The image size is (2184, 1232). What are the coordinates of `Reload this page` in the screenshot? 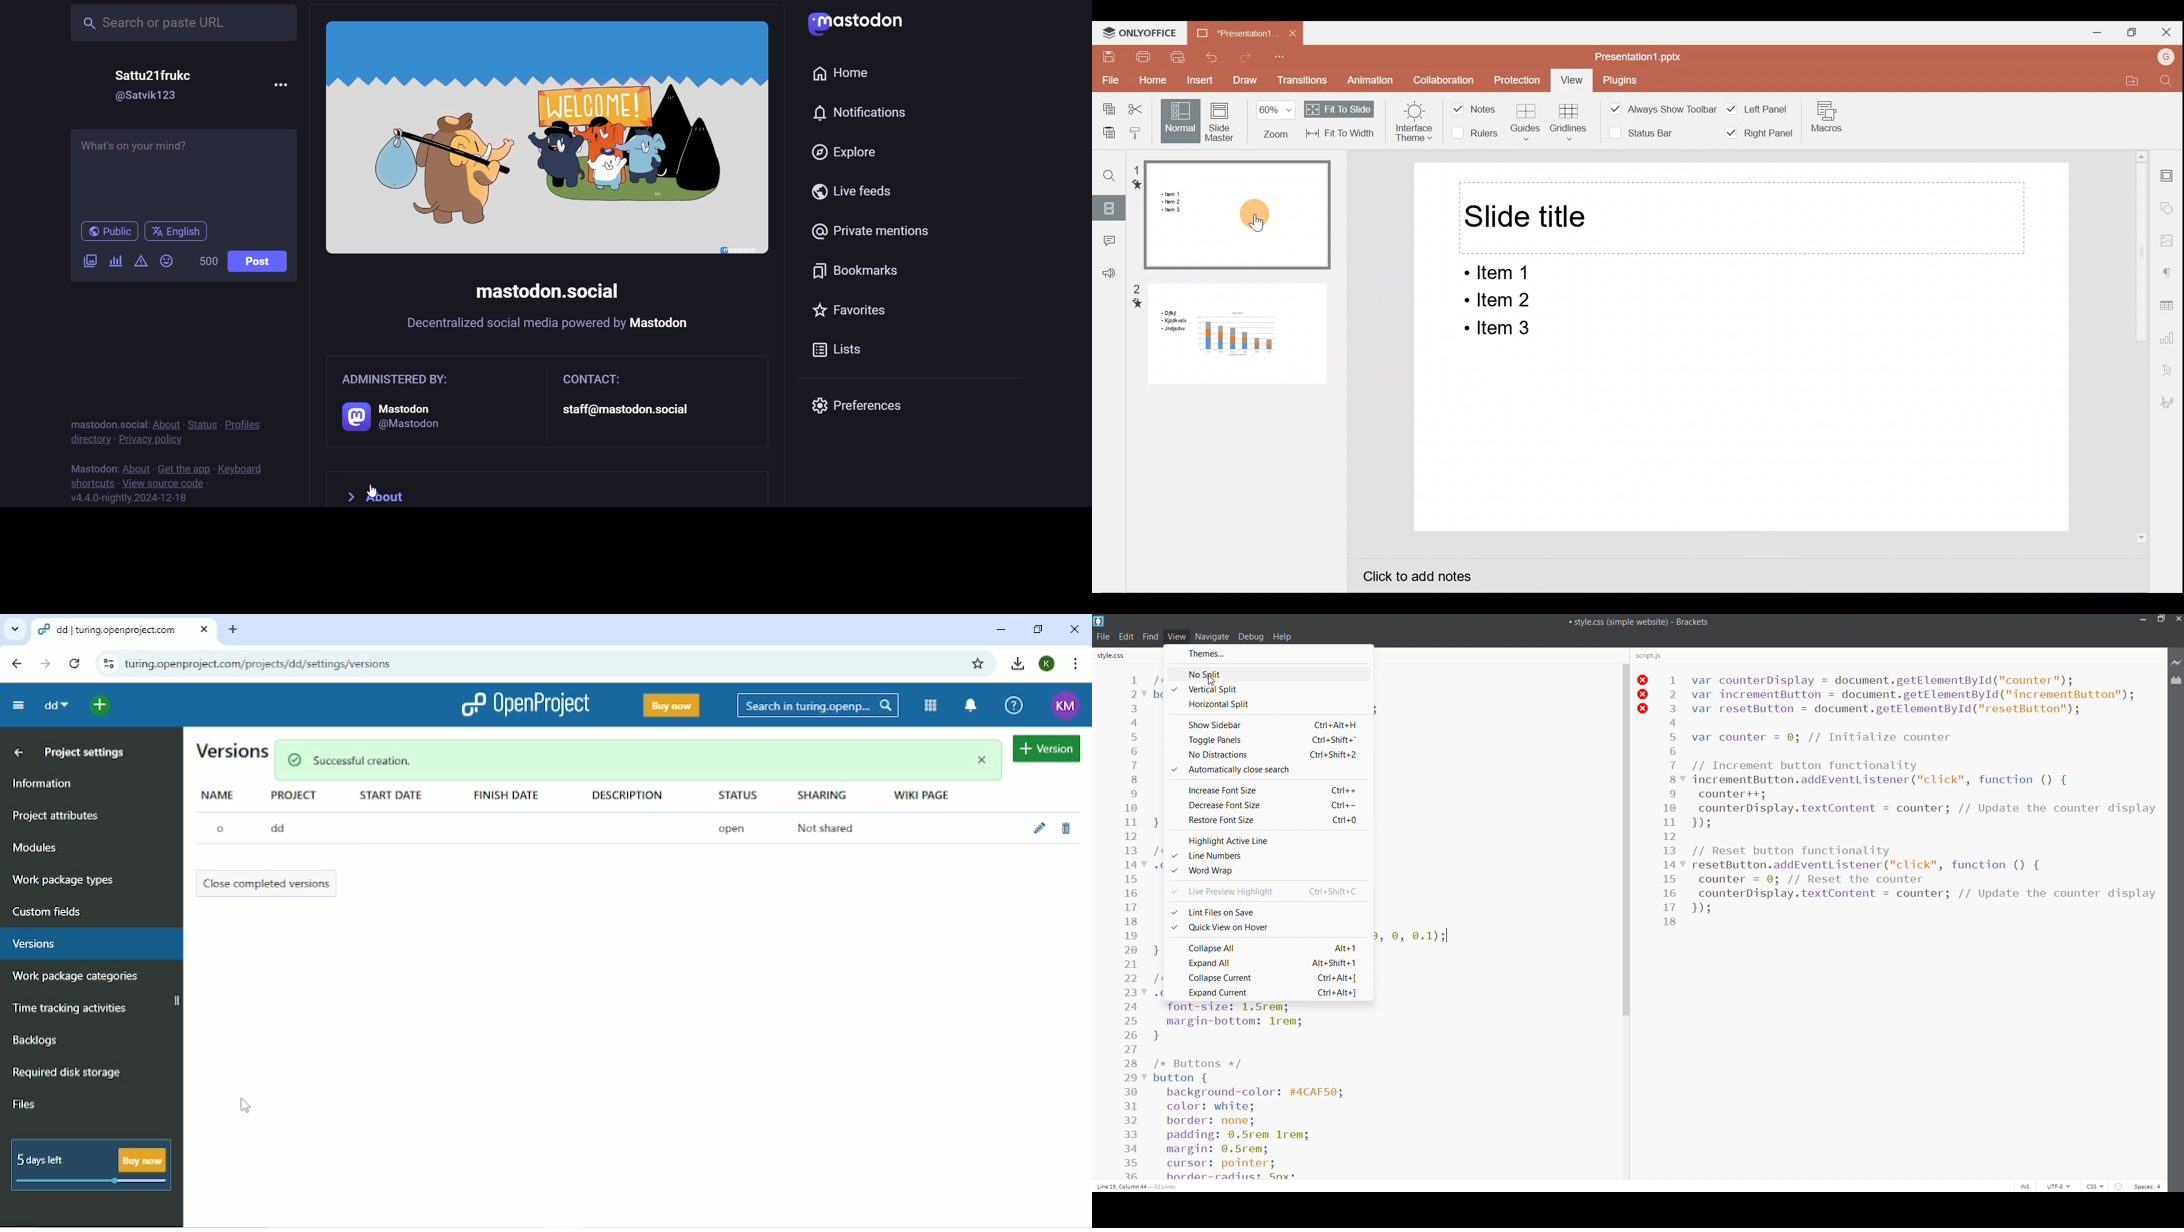 It's located at (74, 664).